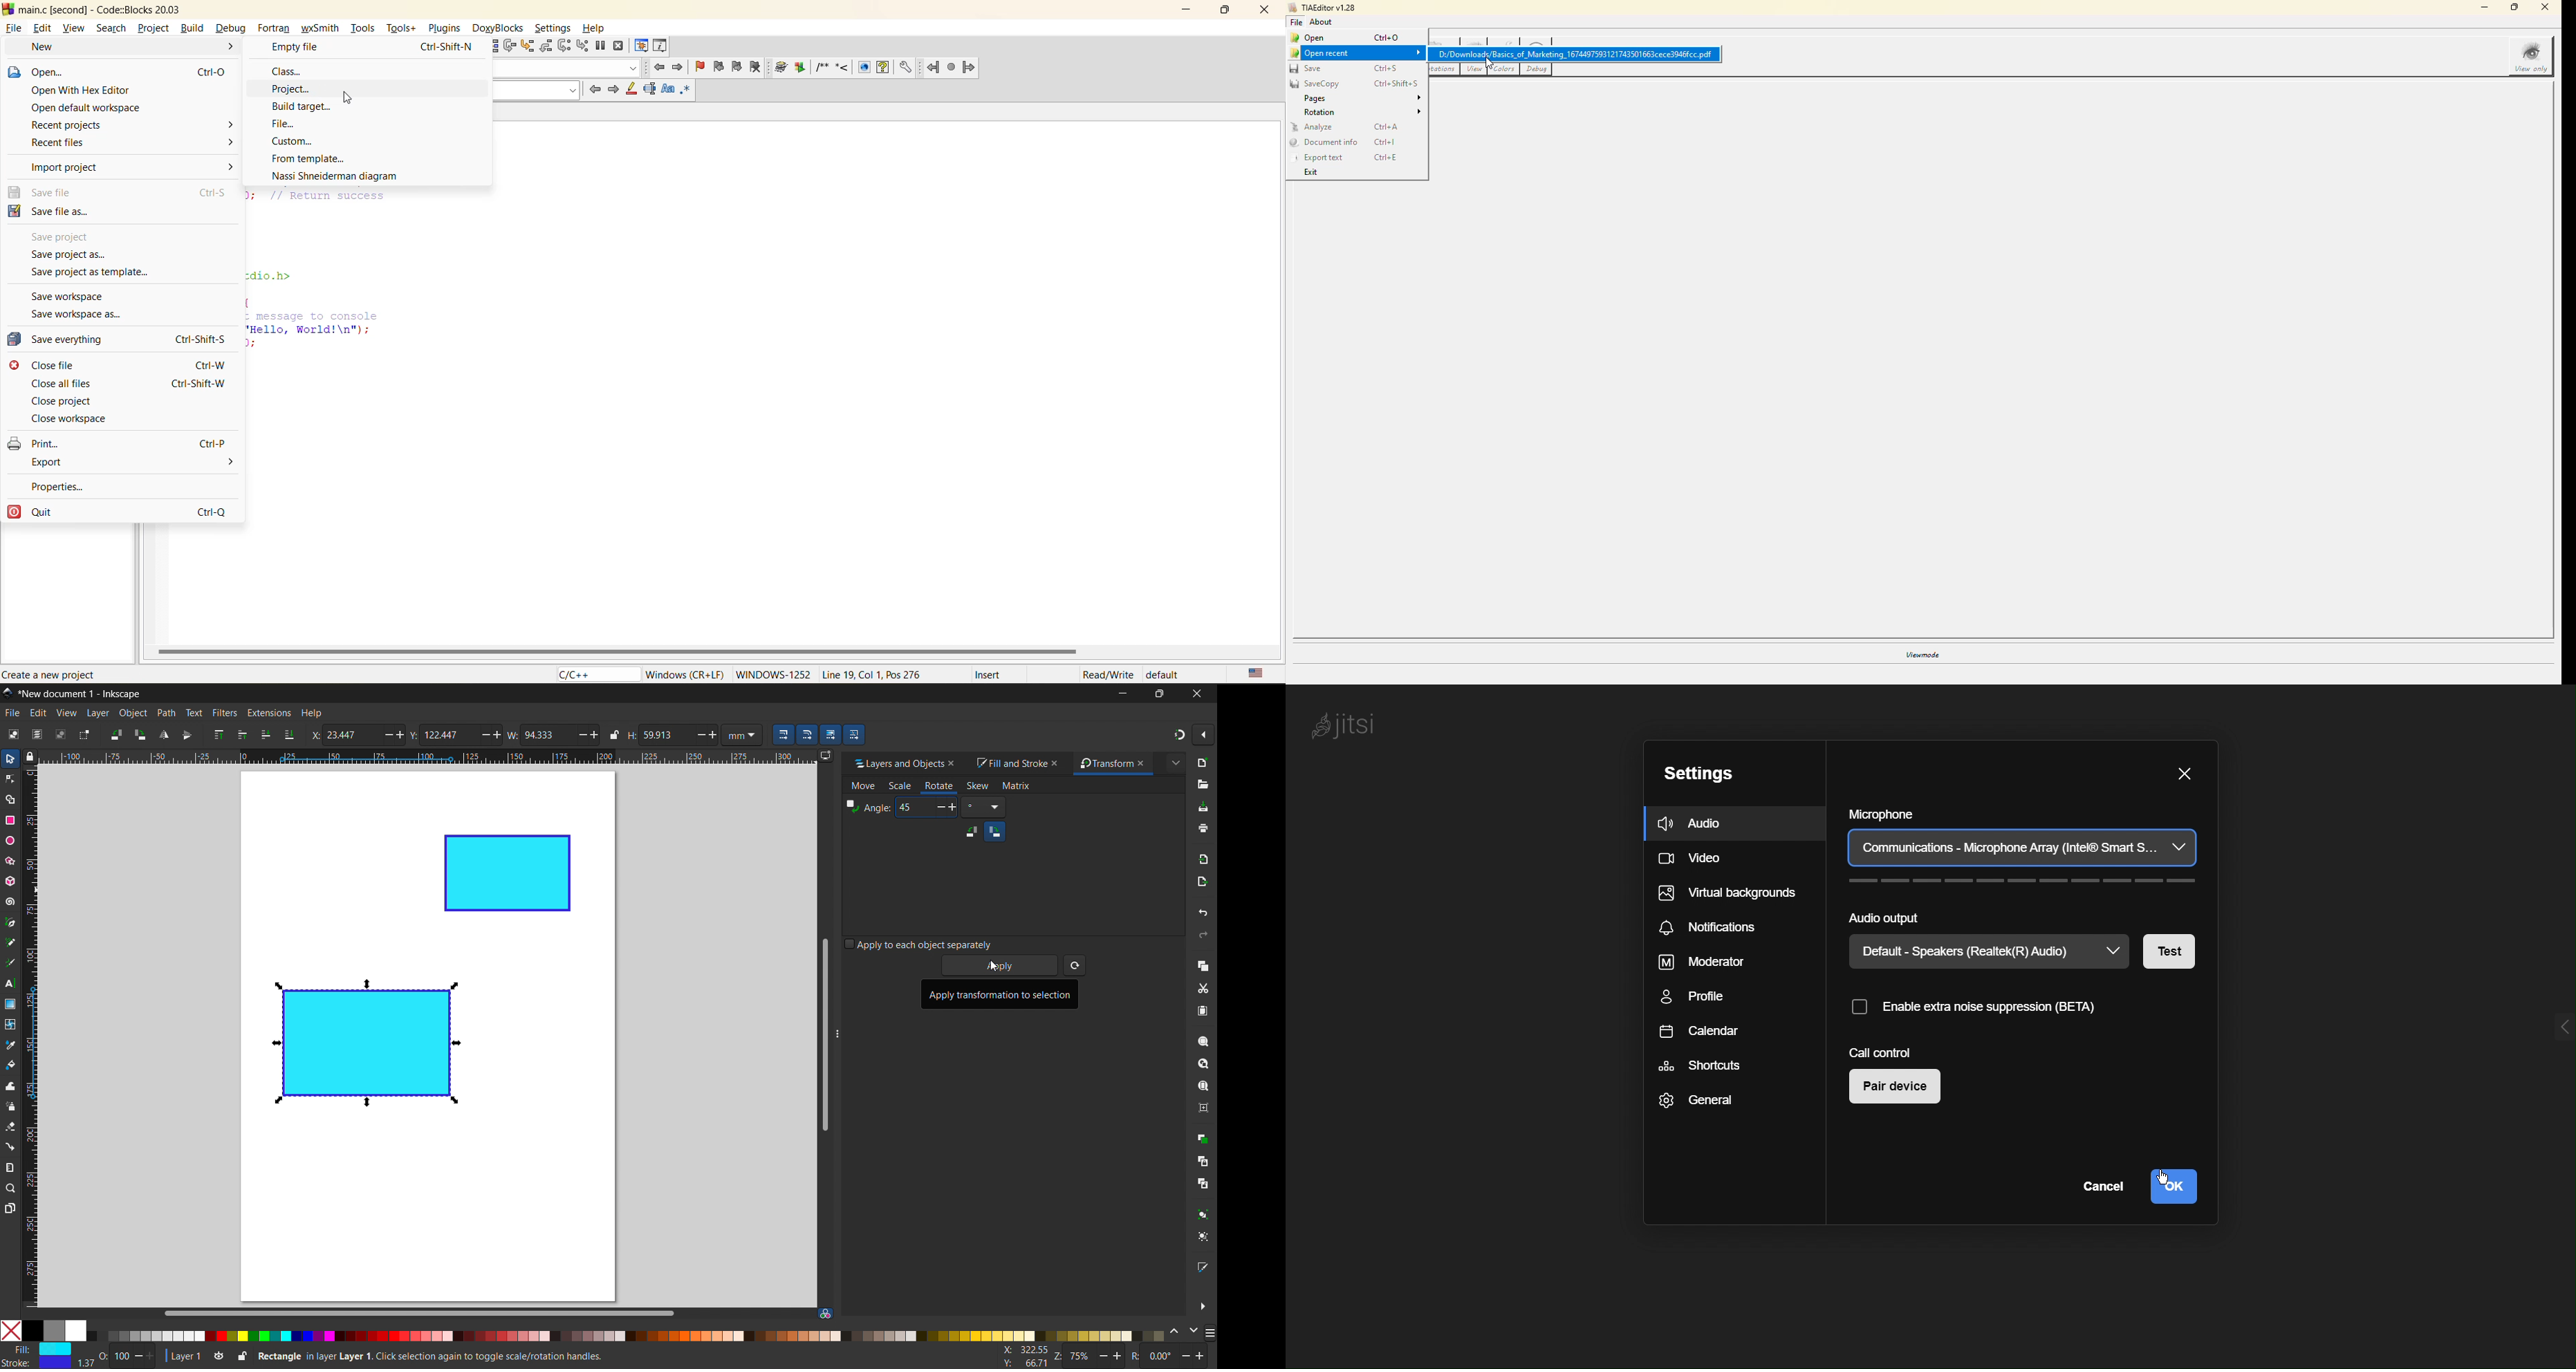  Describe the element at coordinates (1186, 10) in the screenshot. I see `minimize` at that location.